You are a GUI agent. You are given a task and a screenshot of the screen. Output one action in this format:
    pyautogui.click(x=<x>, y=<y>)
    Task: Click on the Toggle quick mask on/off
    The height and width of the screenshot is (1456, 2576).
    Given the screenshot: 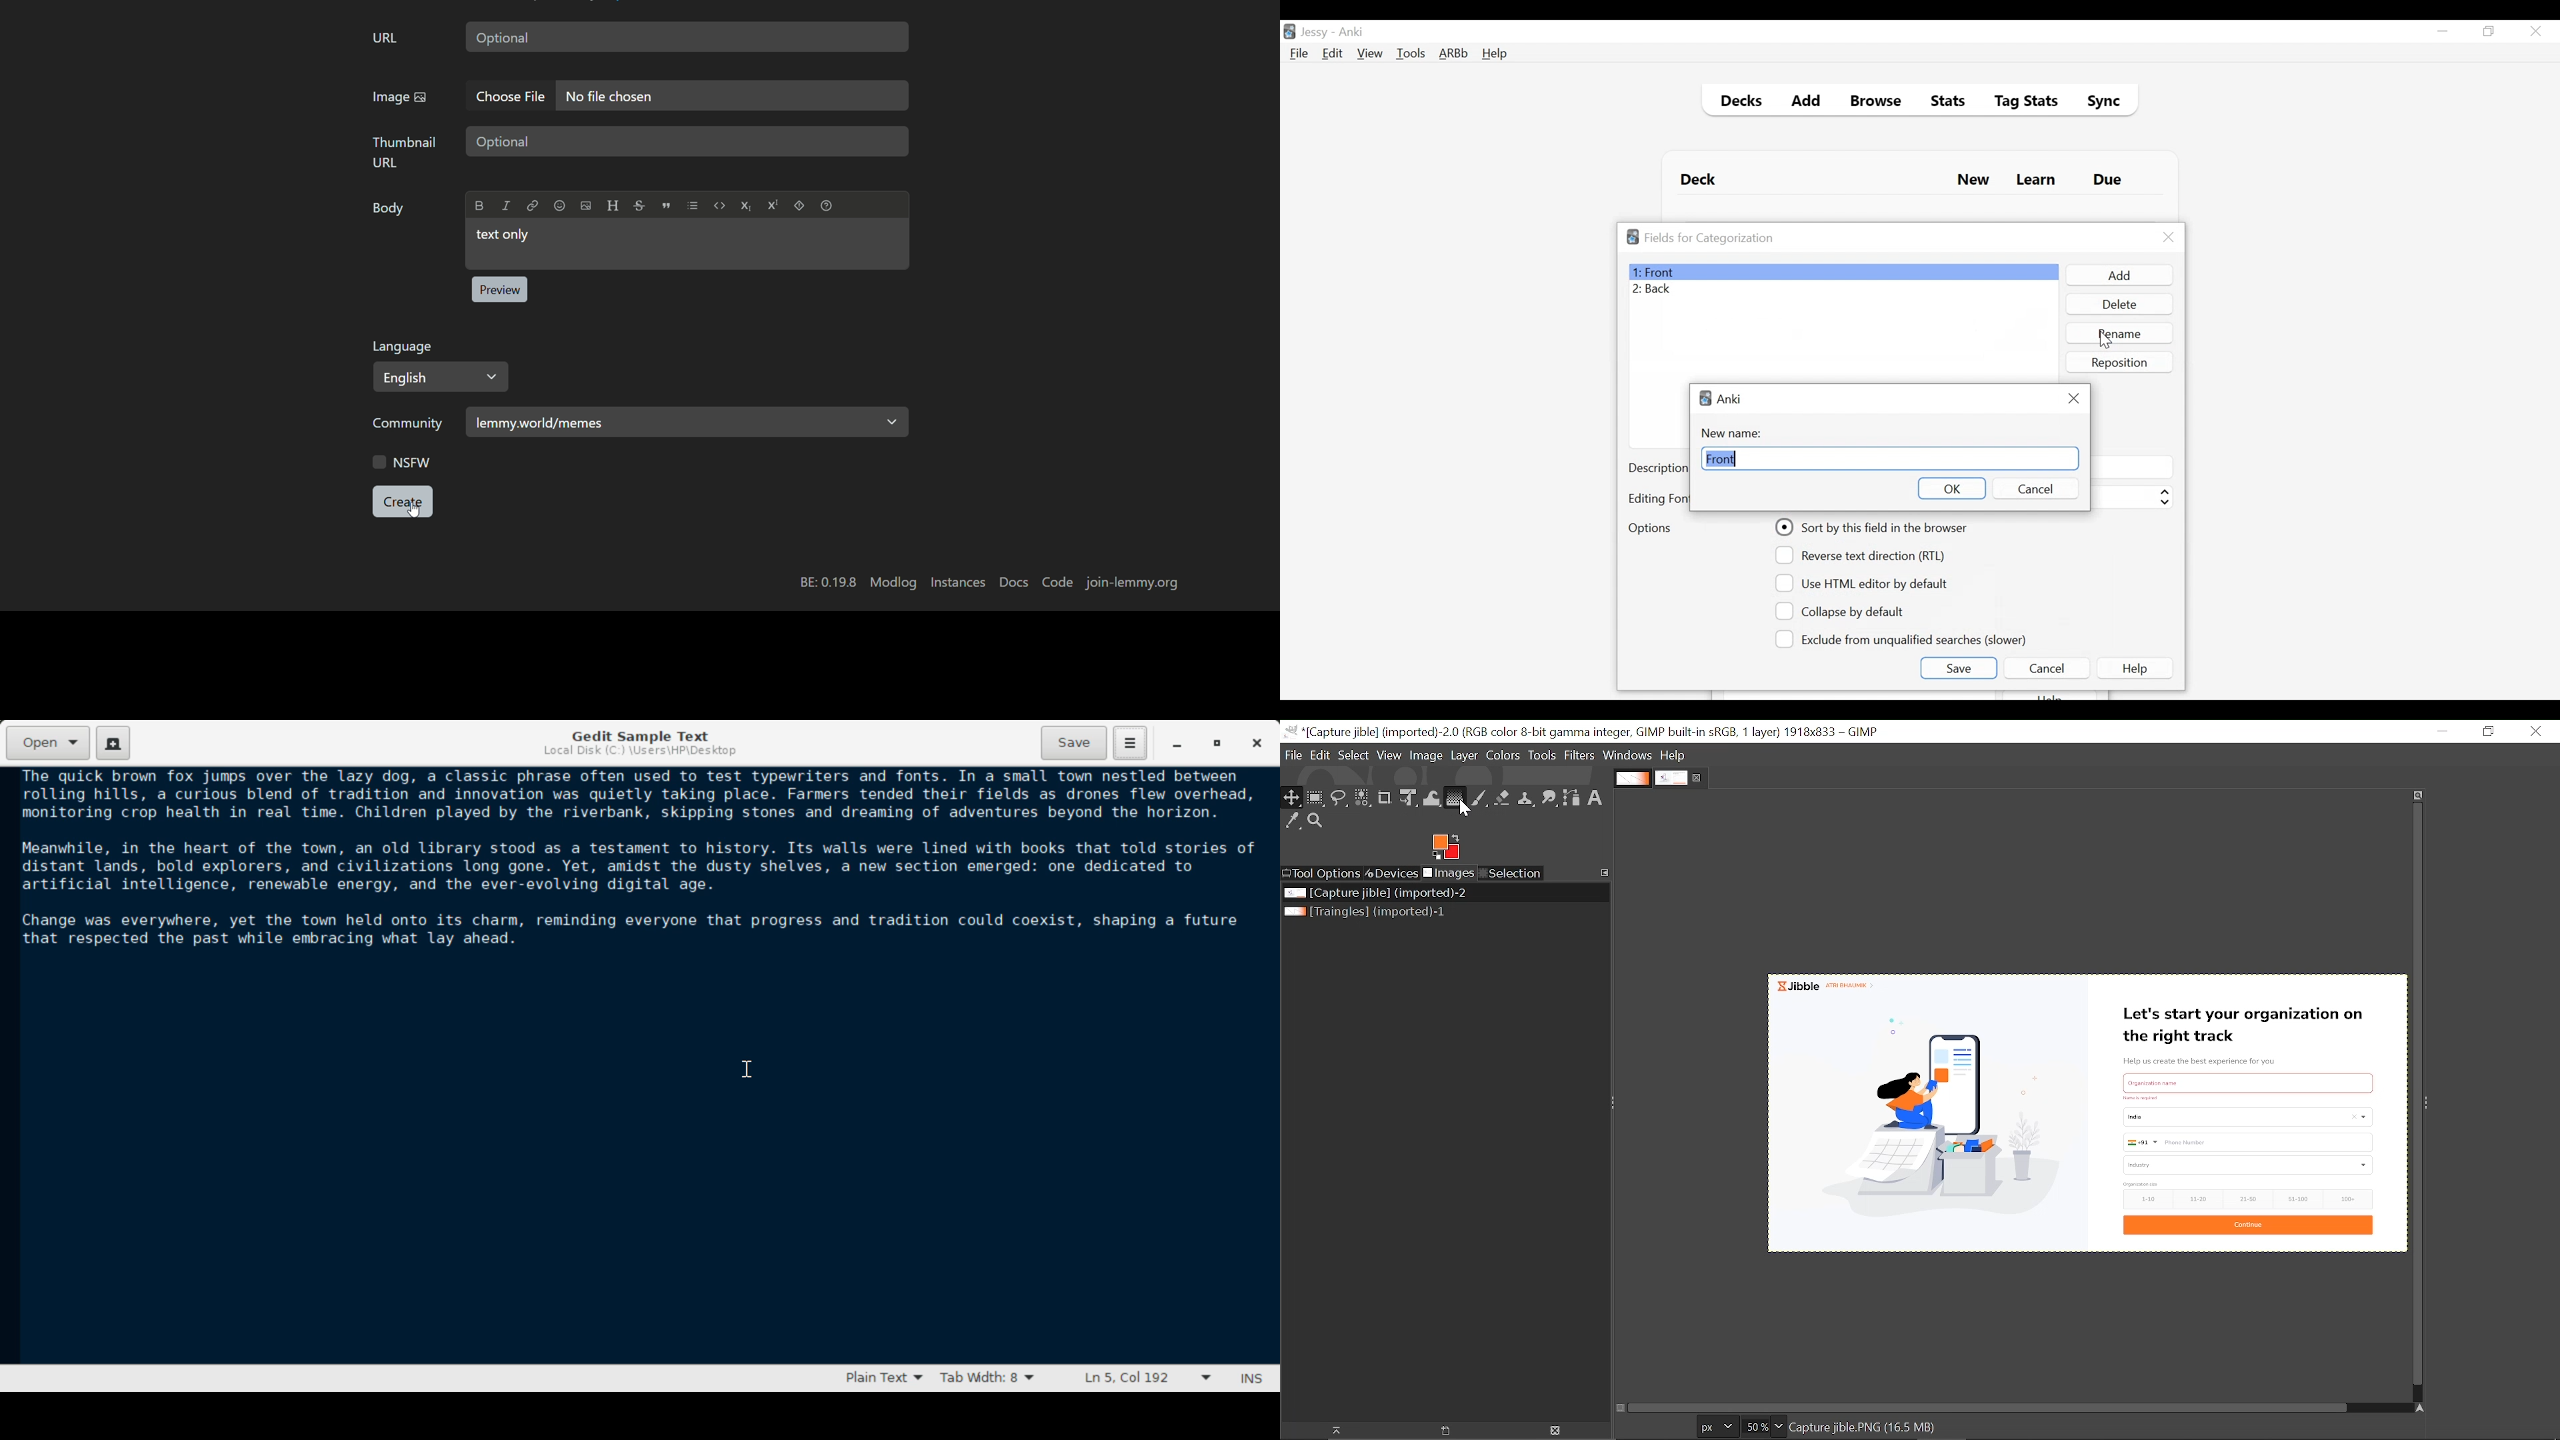 What is the action you would take?
    pyautogui.click(x=1621, y=1409)
    